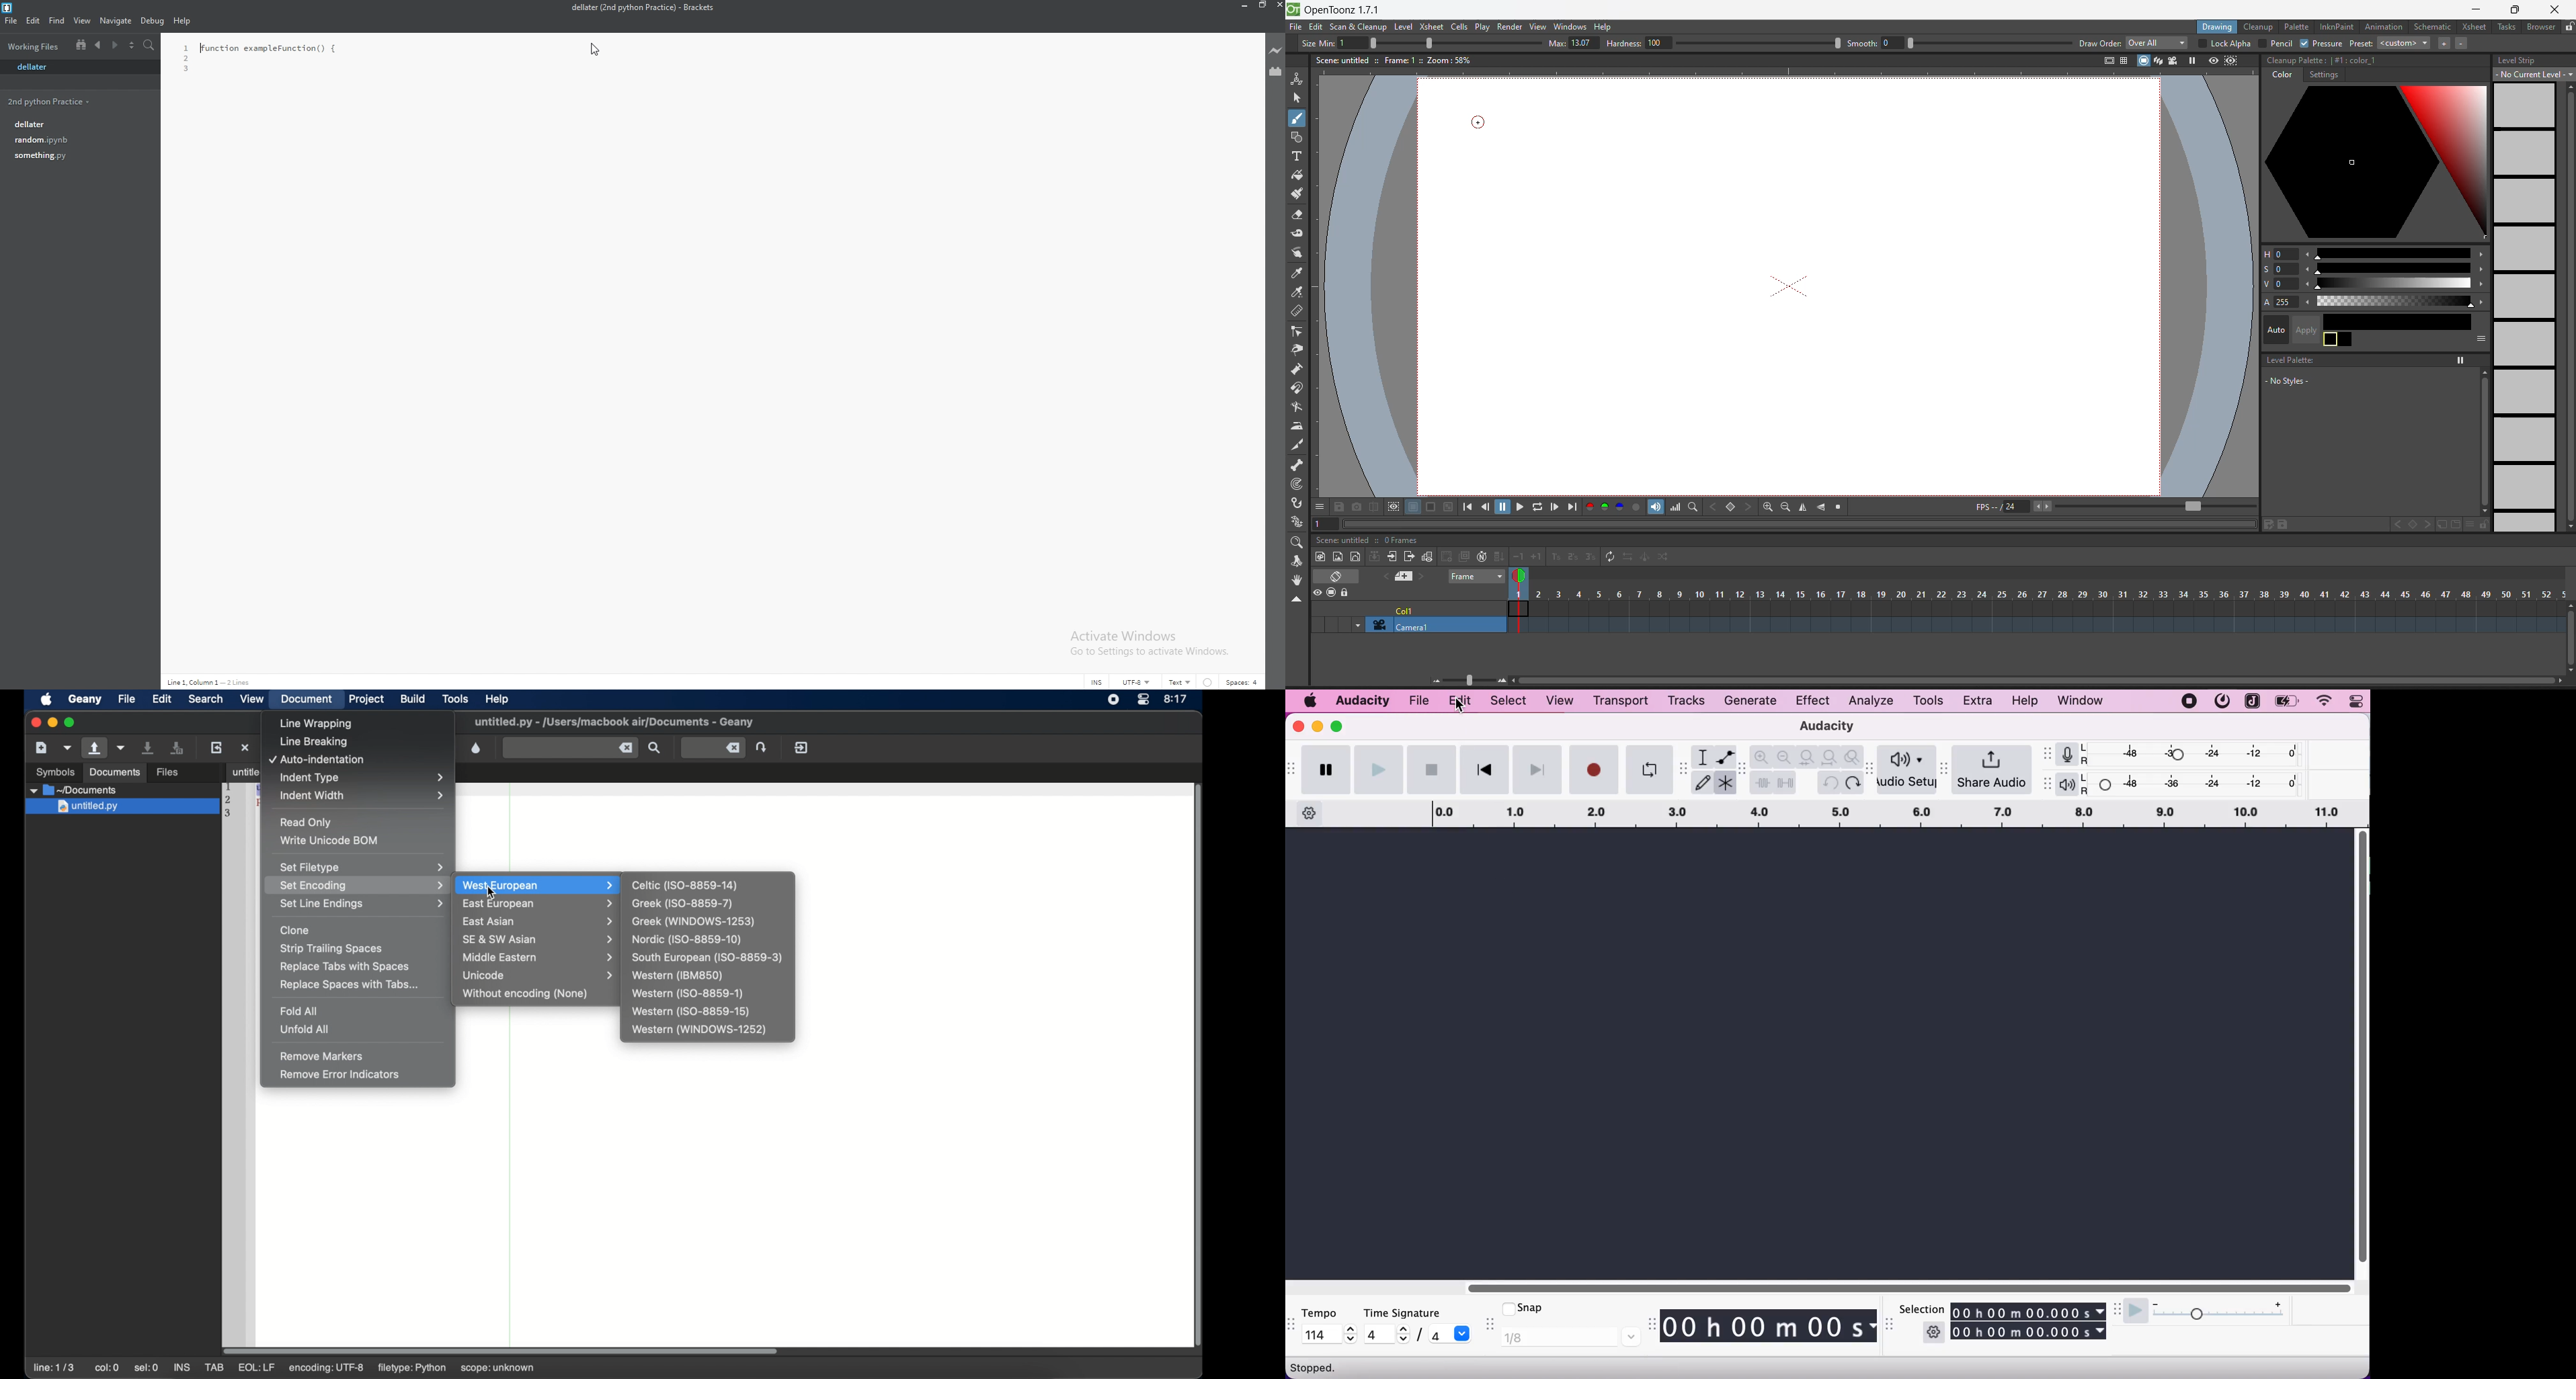  I want to click on fill in empty cells, so click(1500, 550).